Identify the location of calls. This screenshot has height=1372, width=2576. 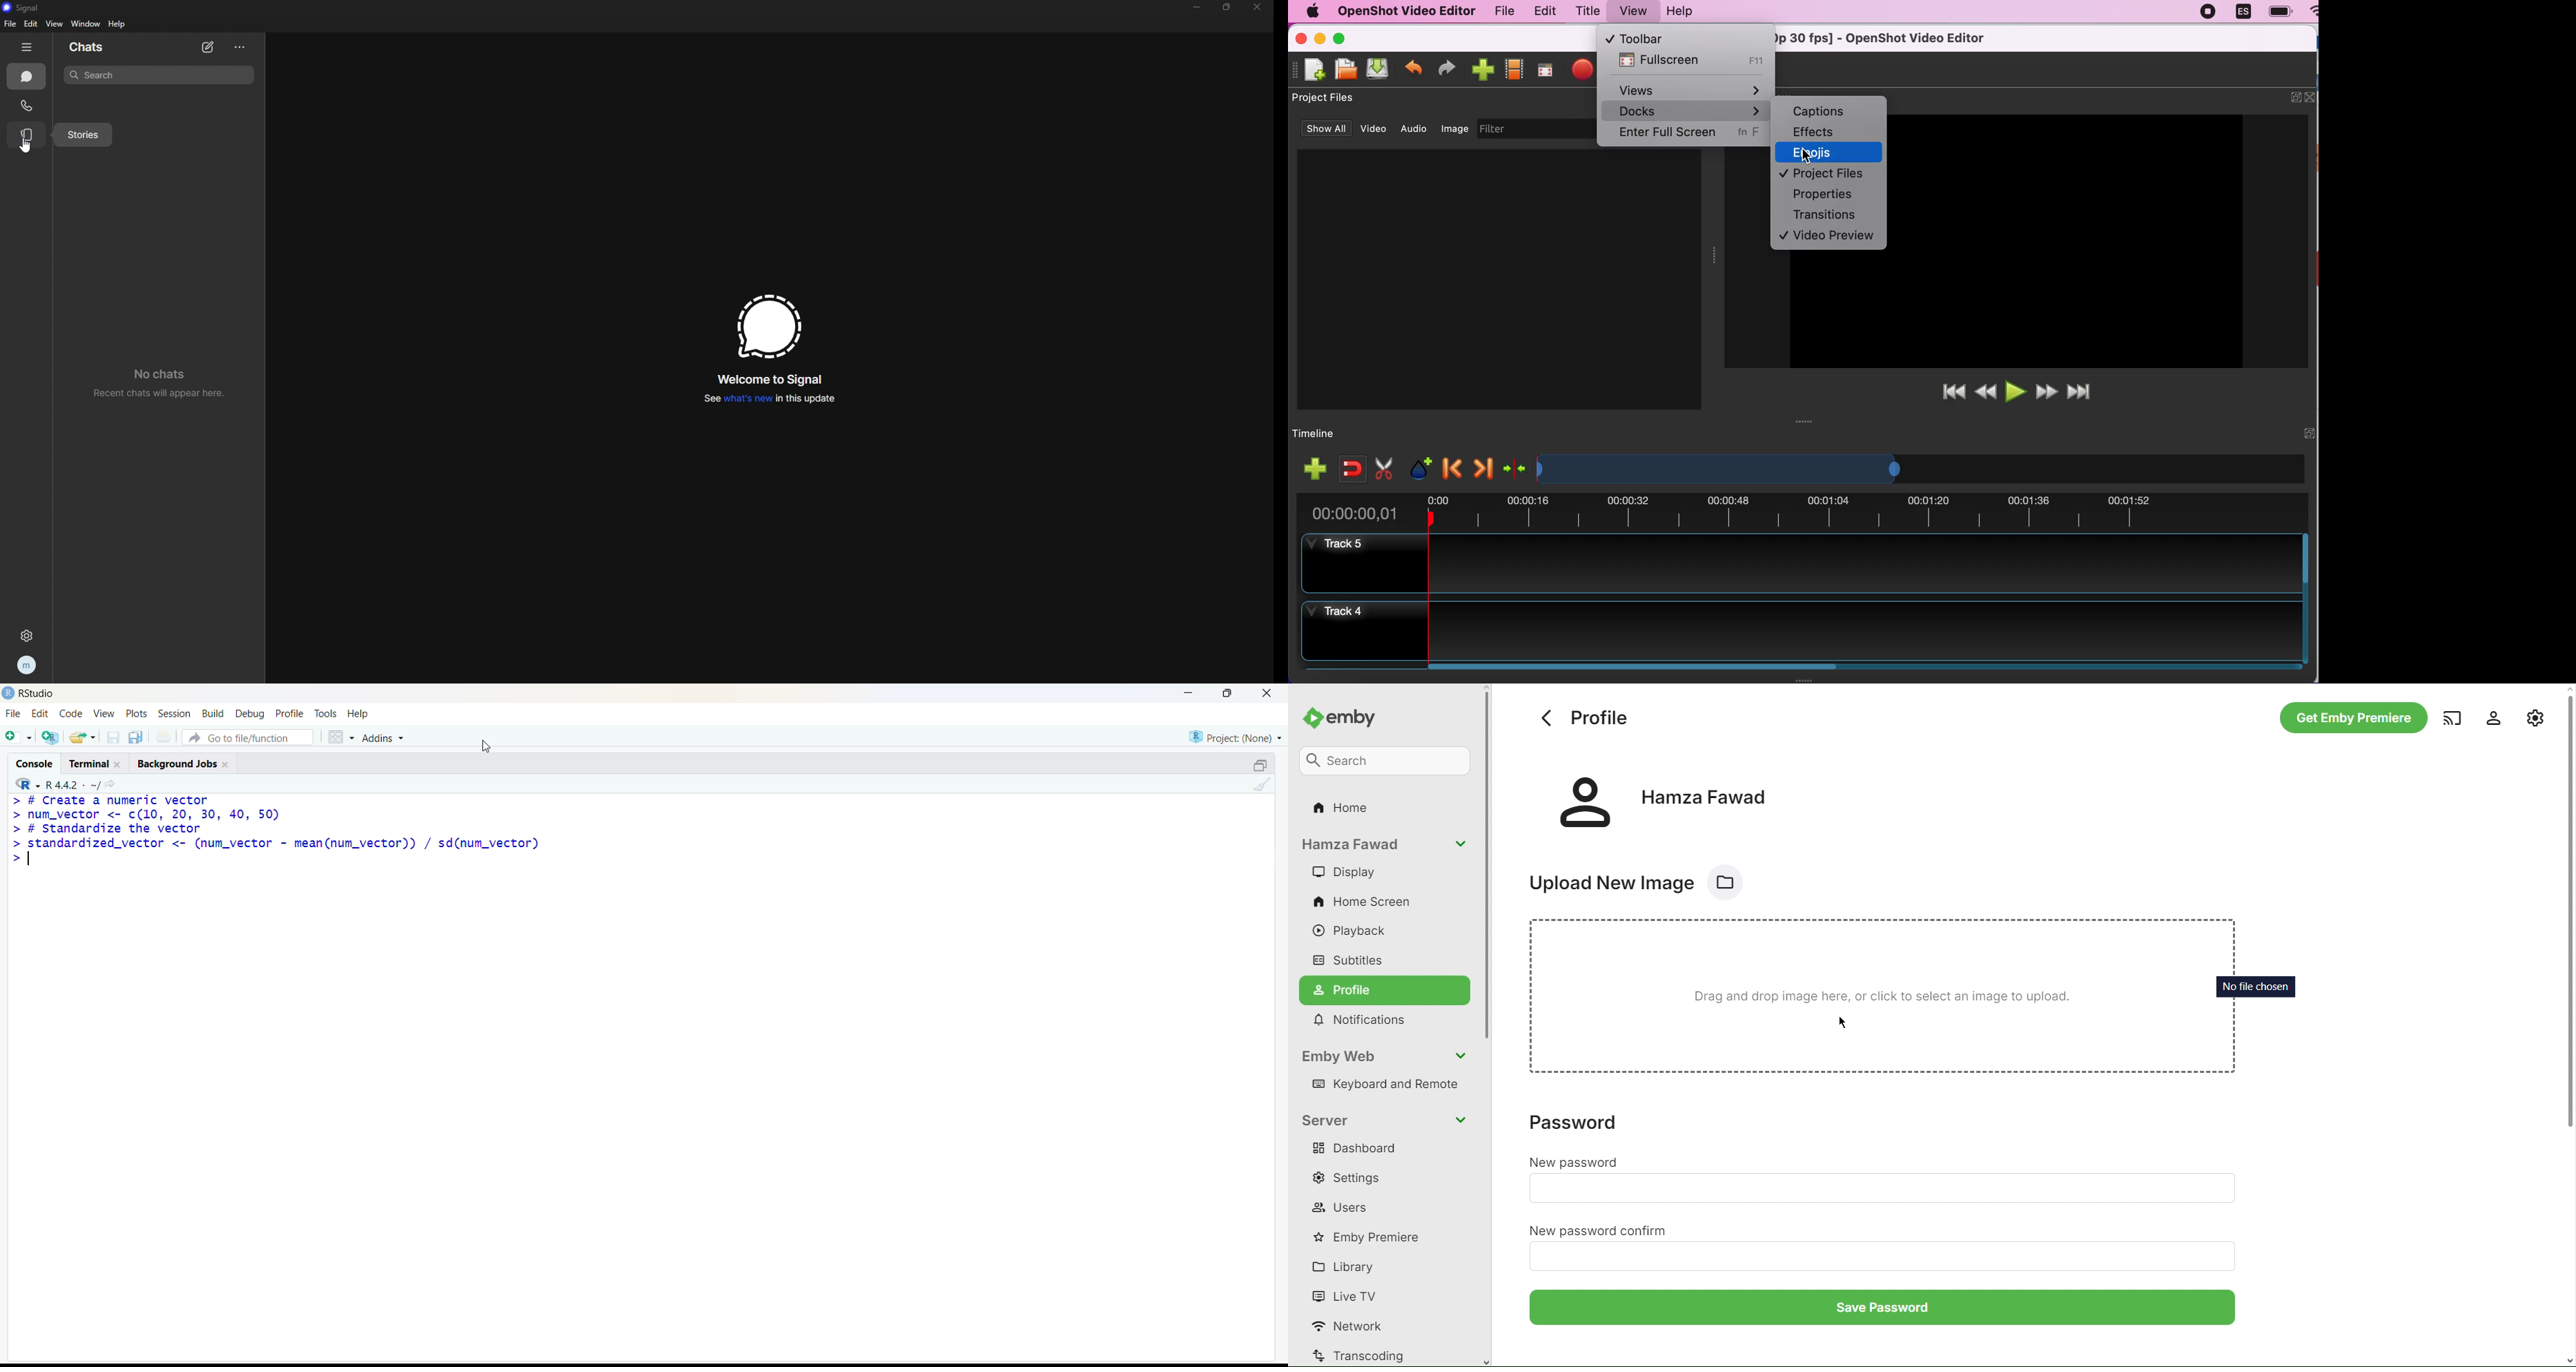
(27, 106).